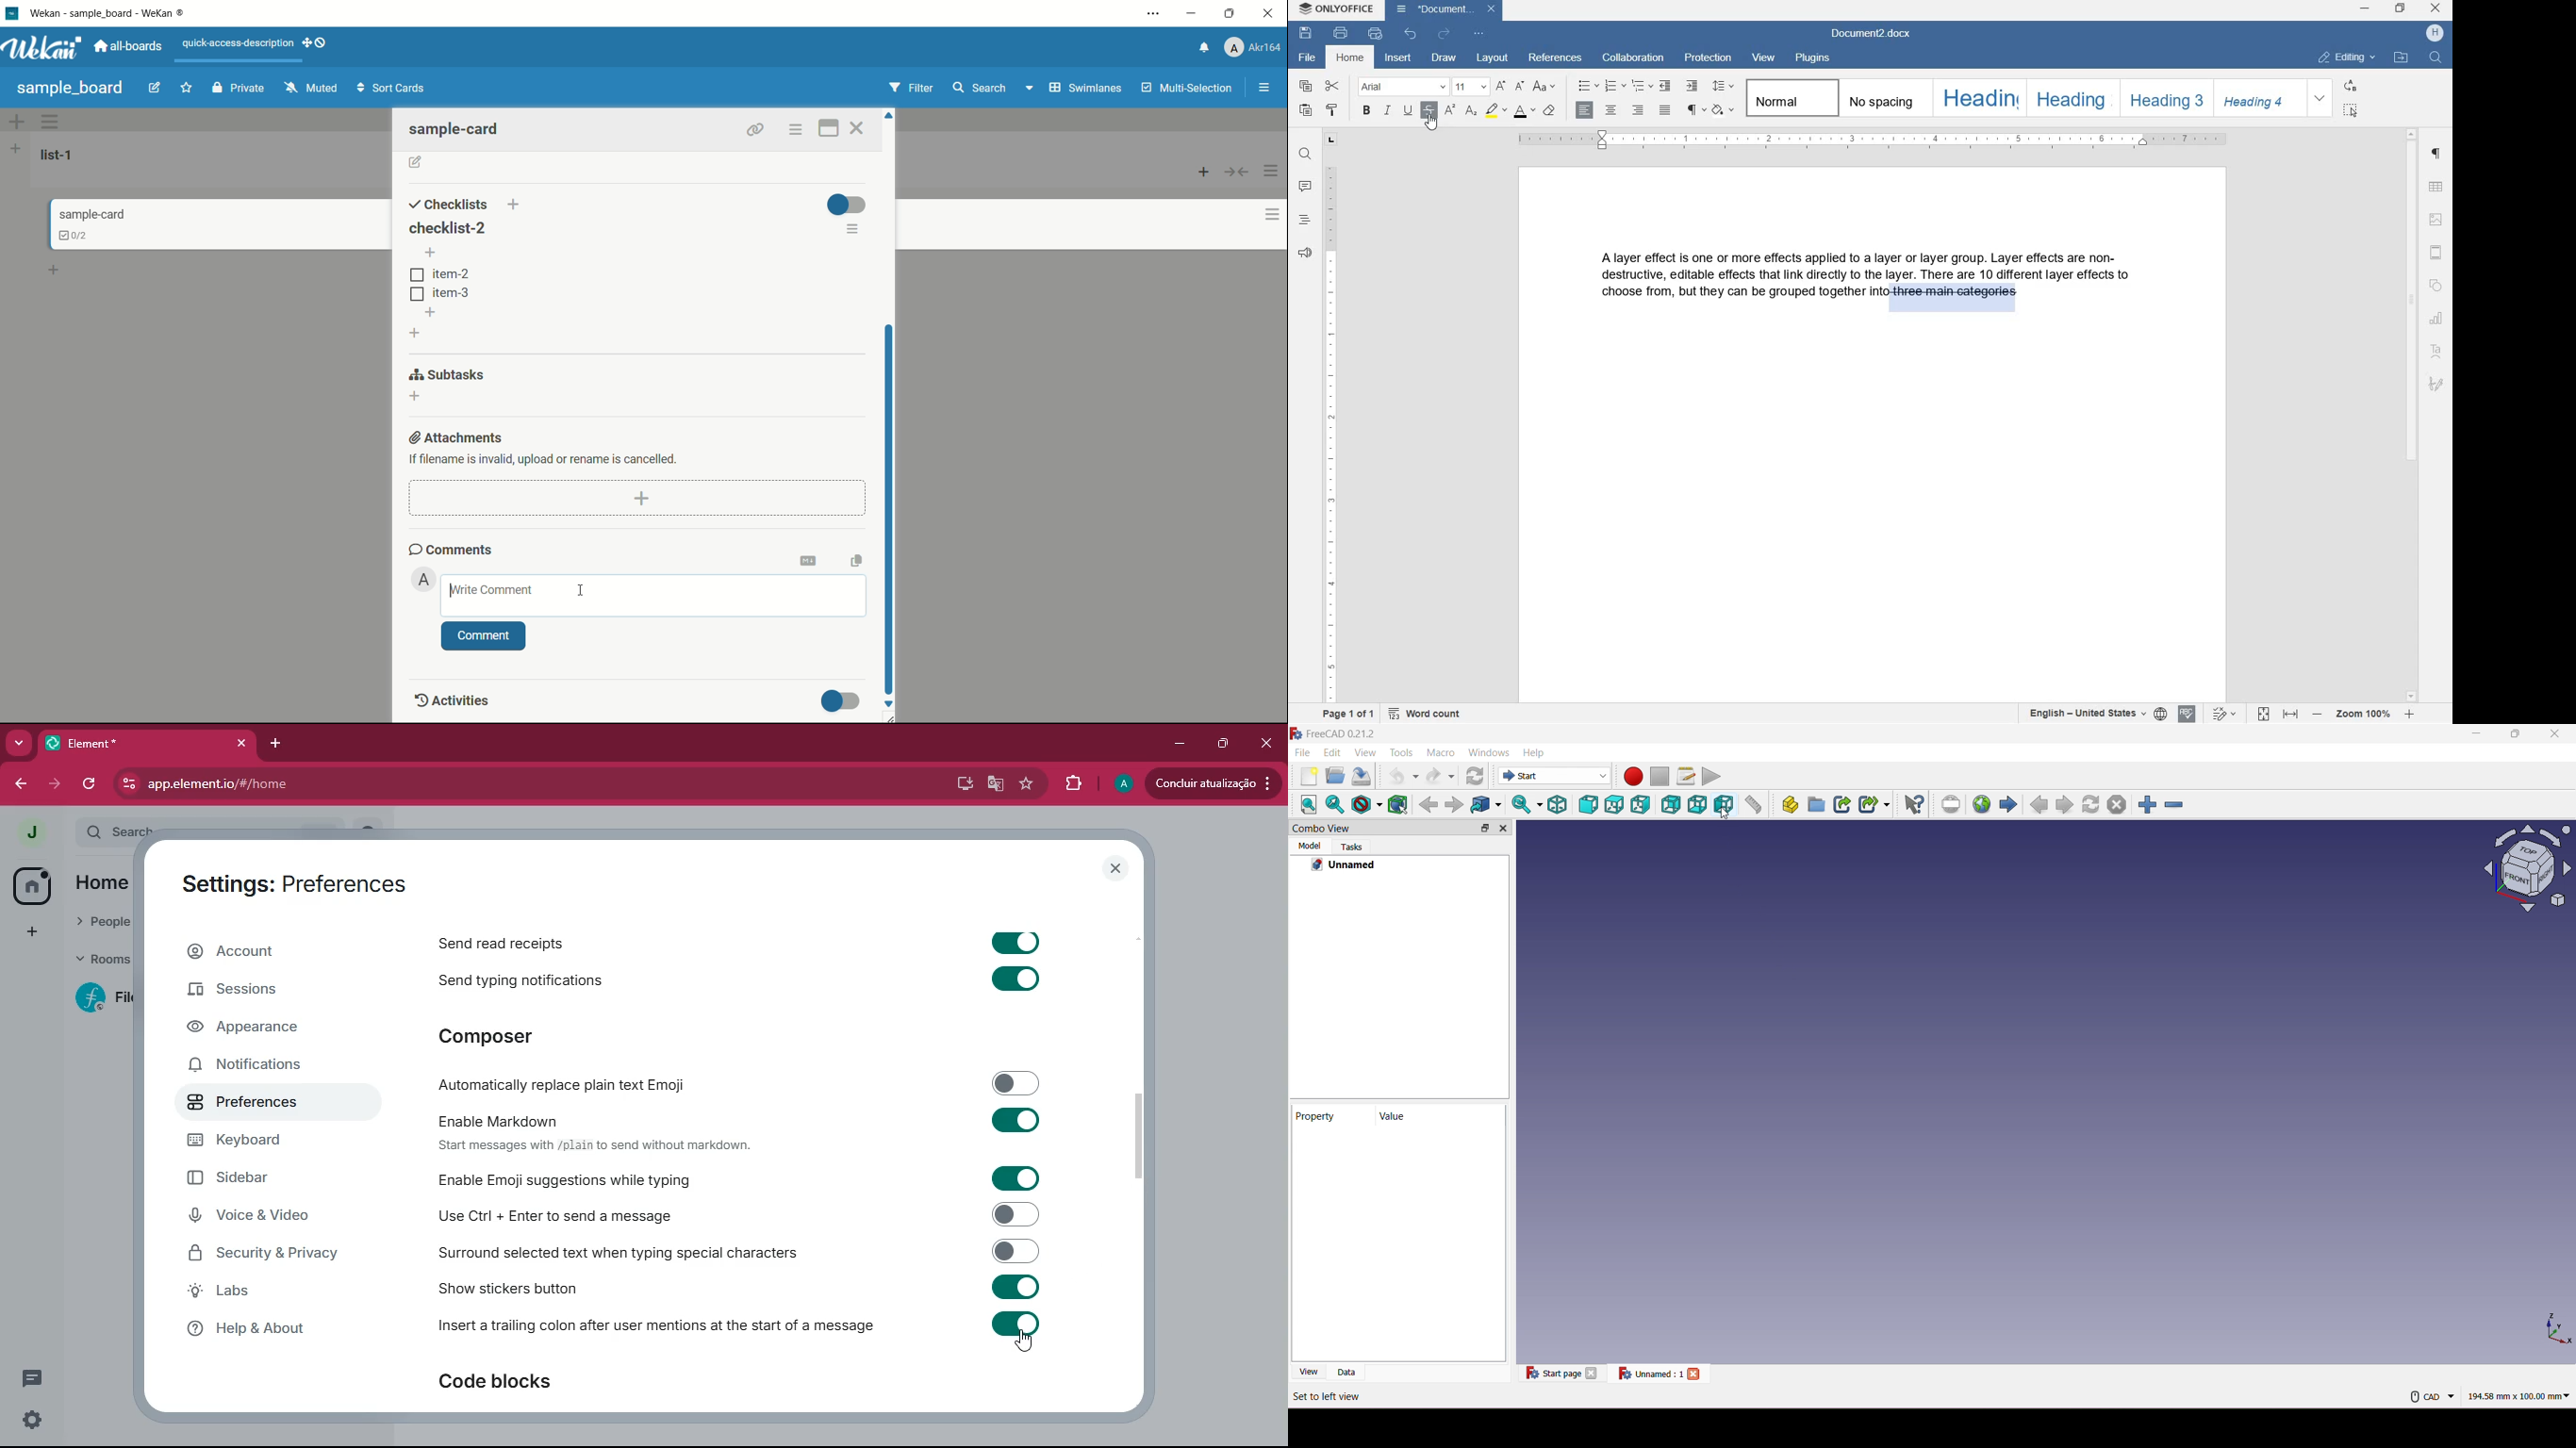 Image resolution: width=2576 pixels, height=1456 pixels. What do you see at coordinates (2436, 8) in the screenshot?
I see `close` at bounding box center [2436, 8].